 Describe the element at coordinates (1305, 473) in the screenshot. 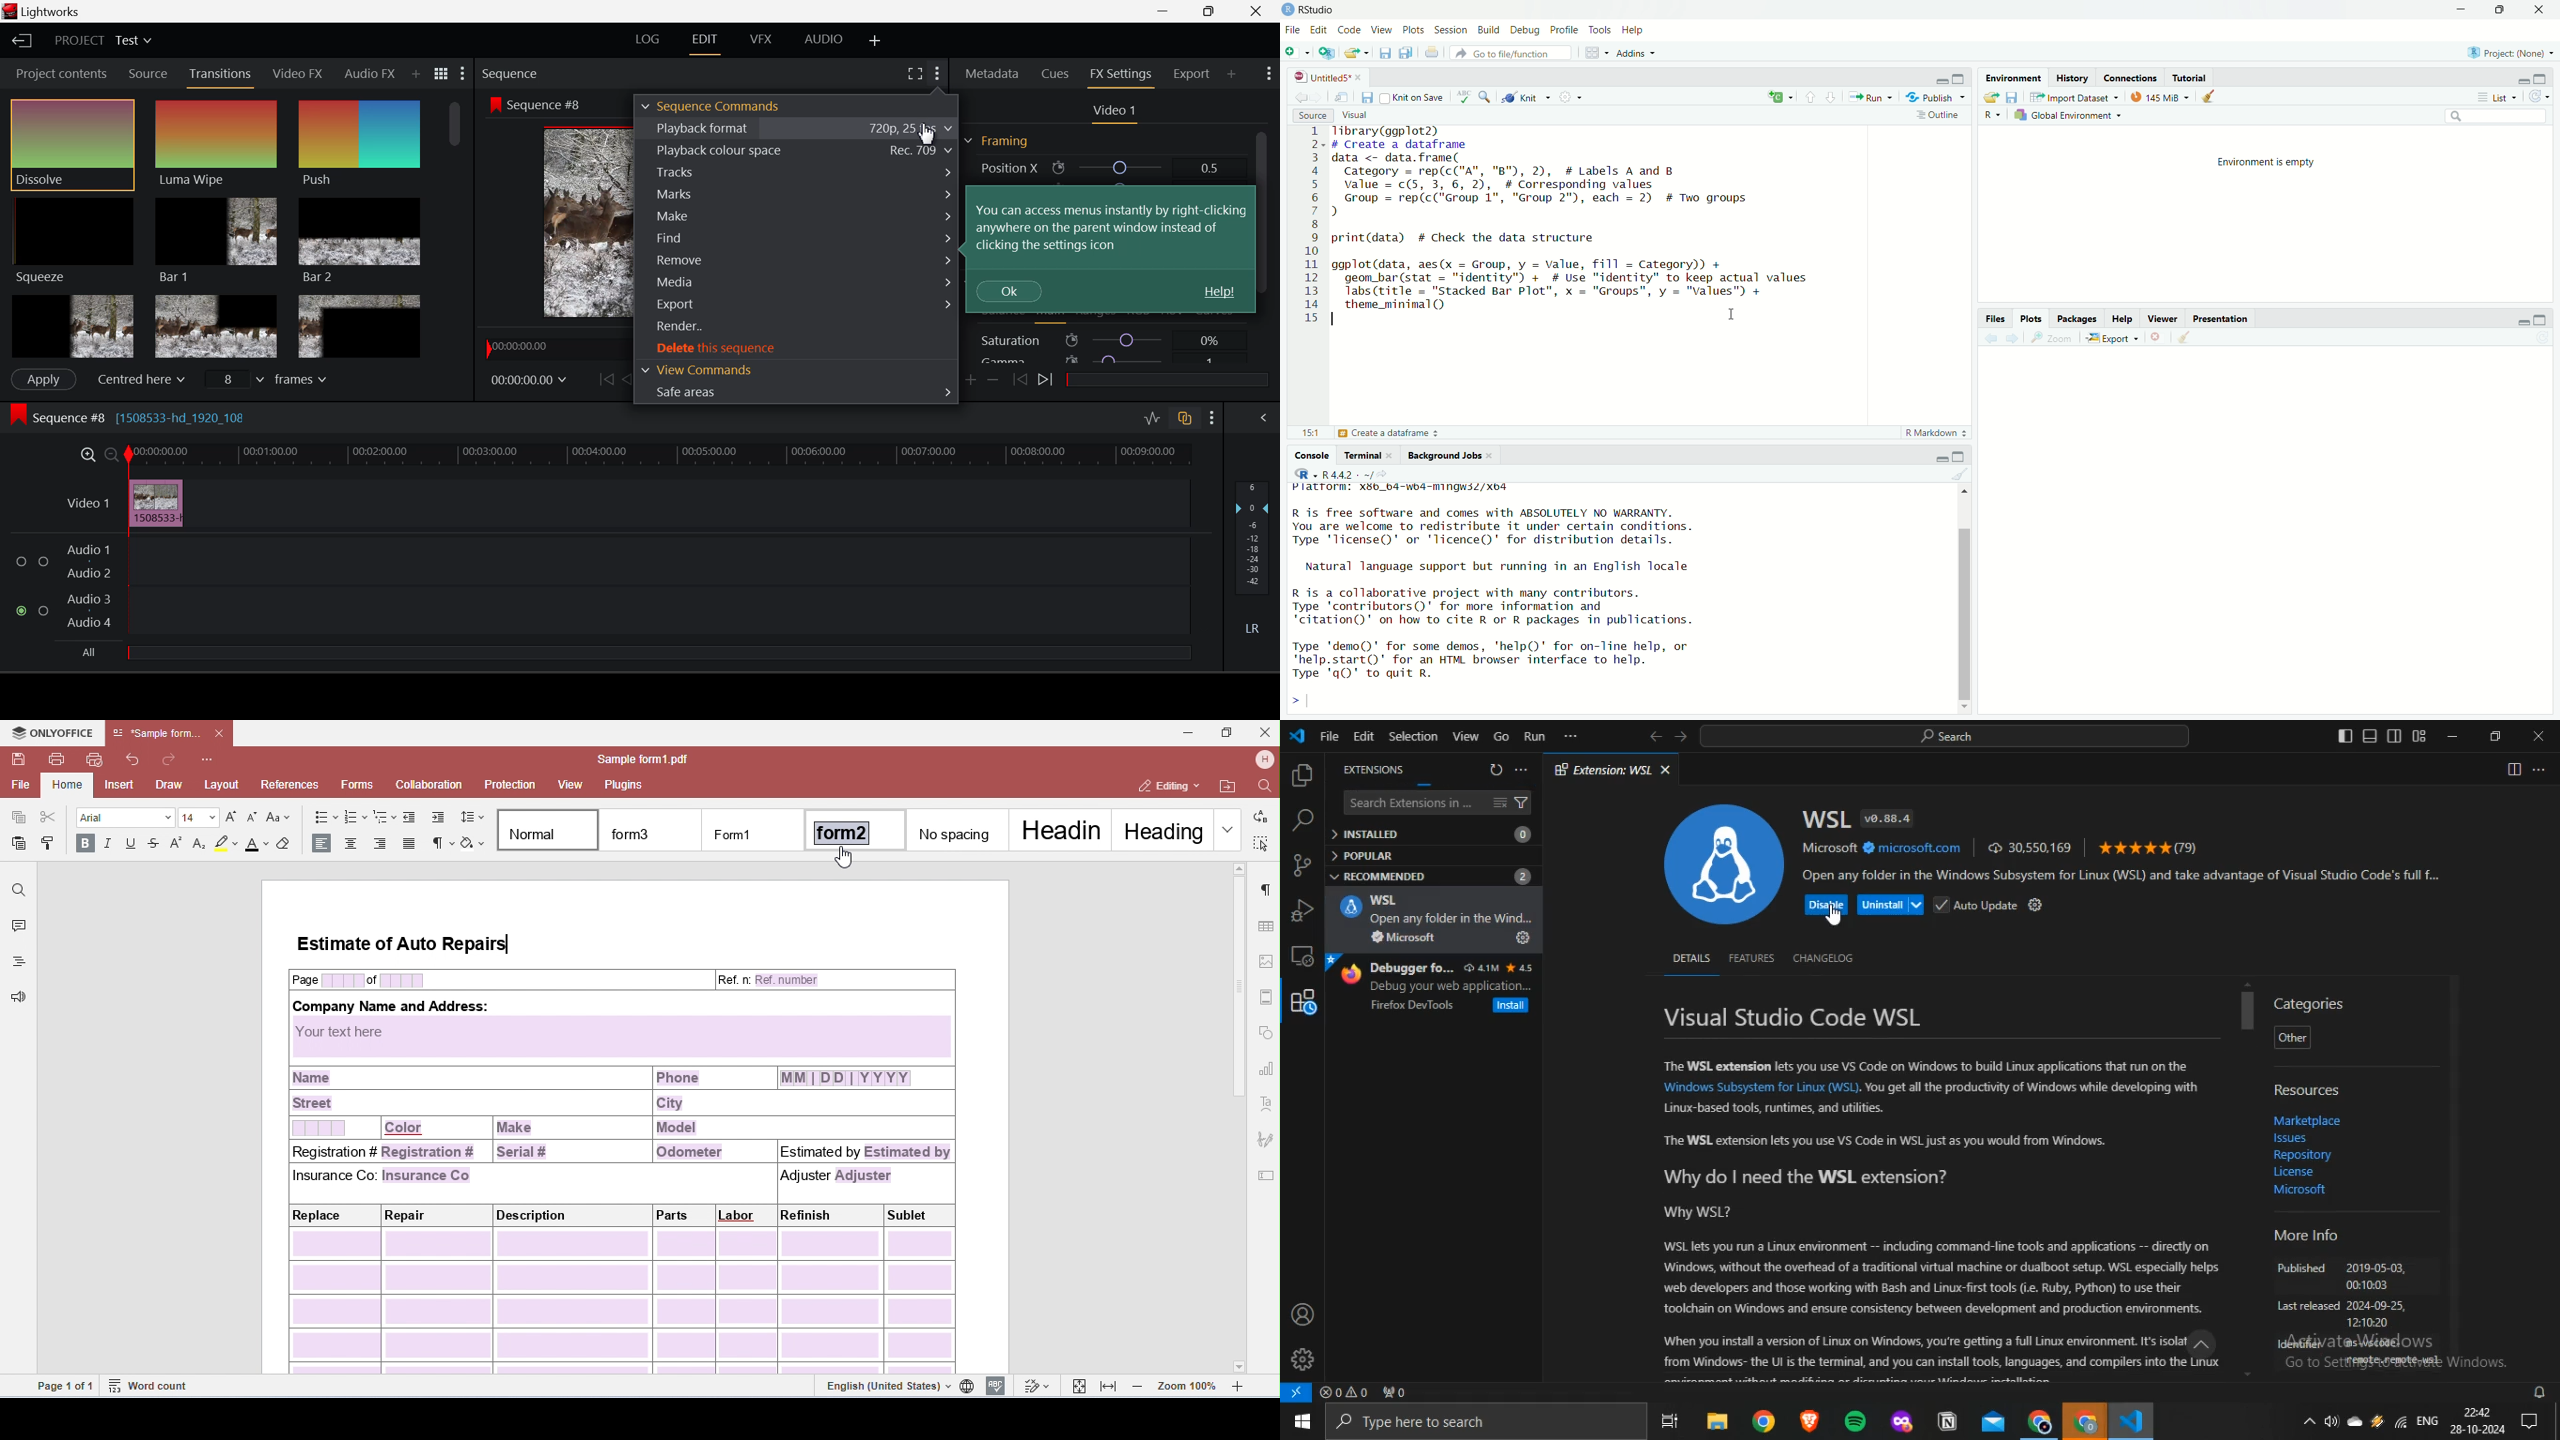

I see `R` at that location.